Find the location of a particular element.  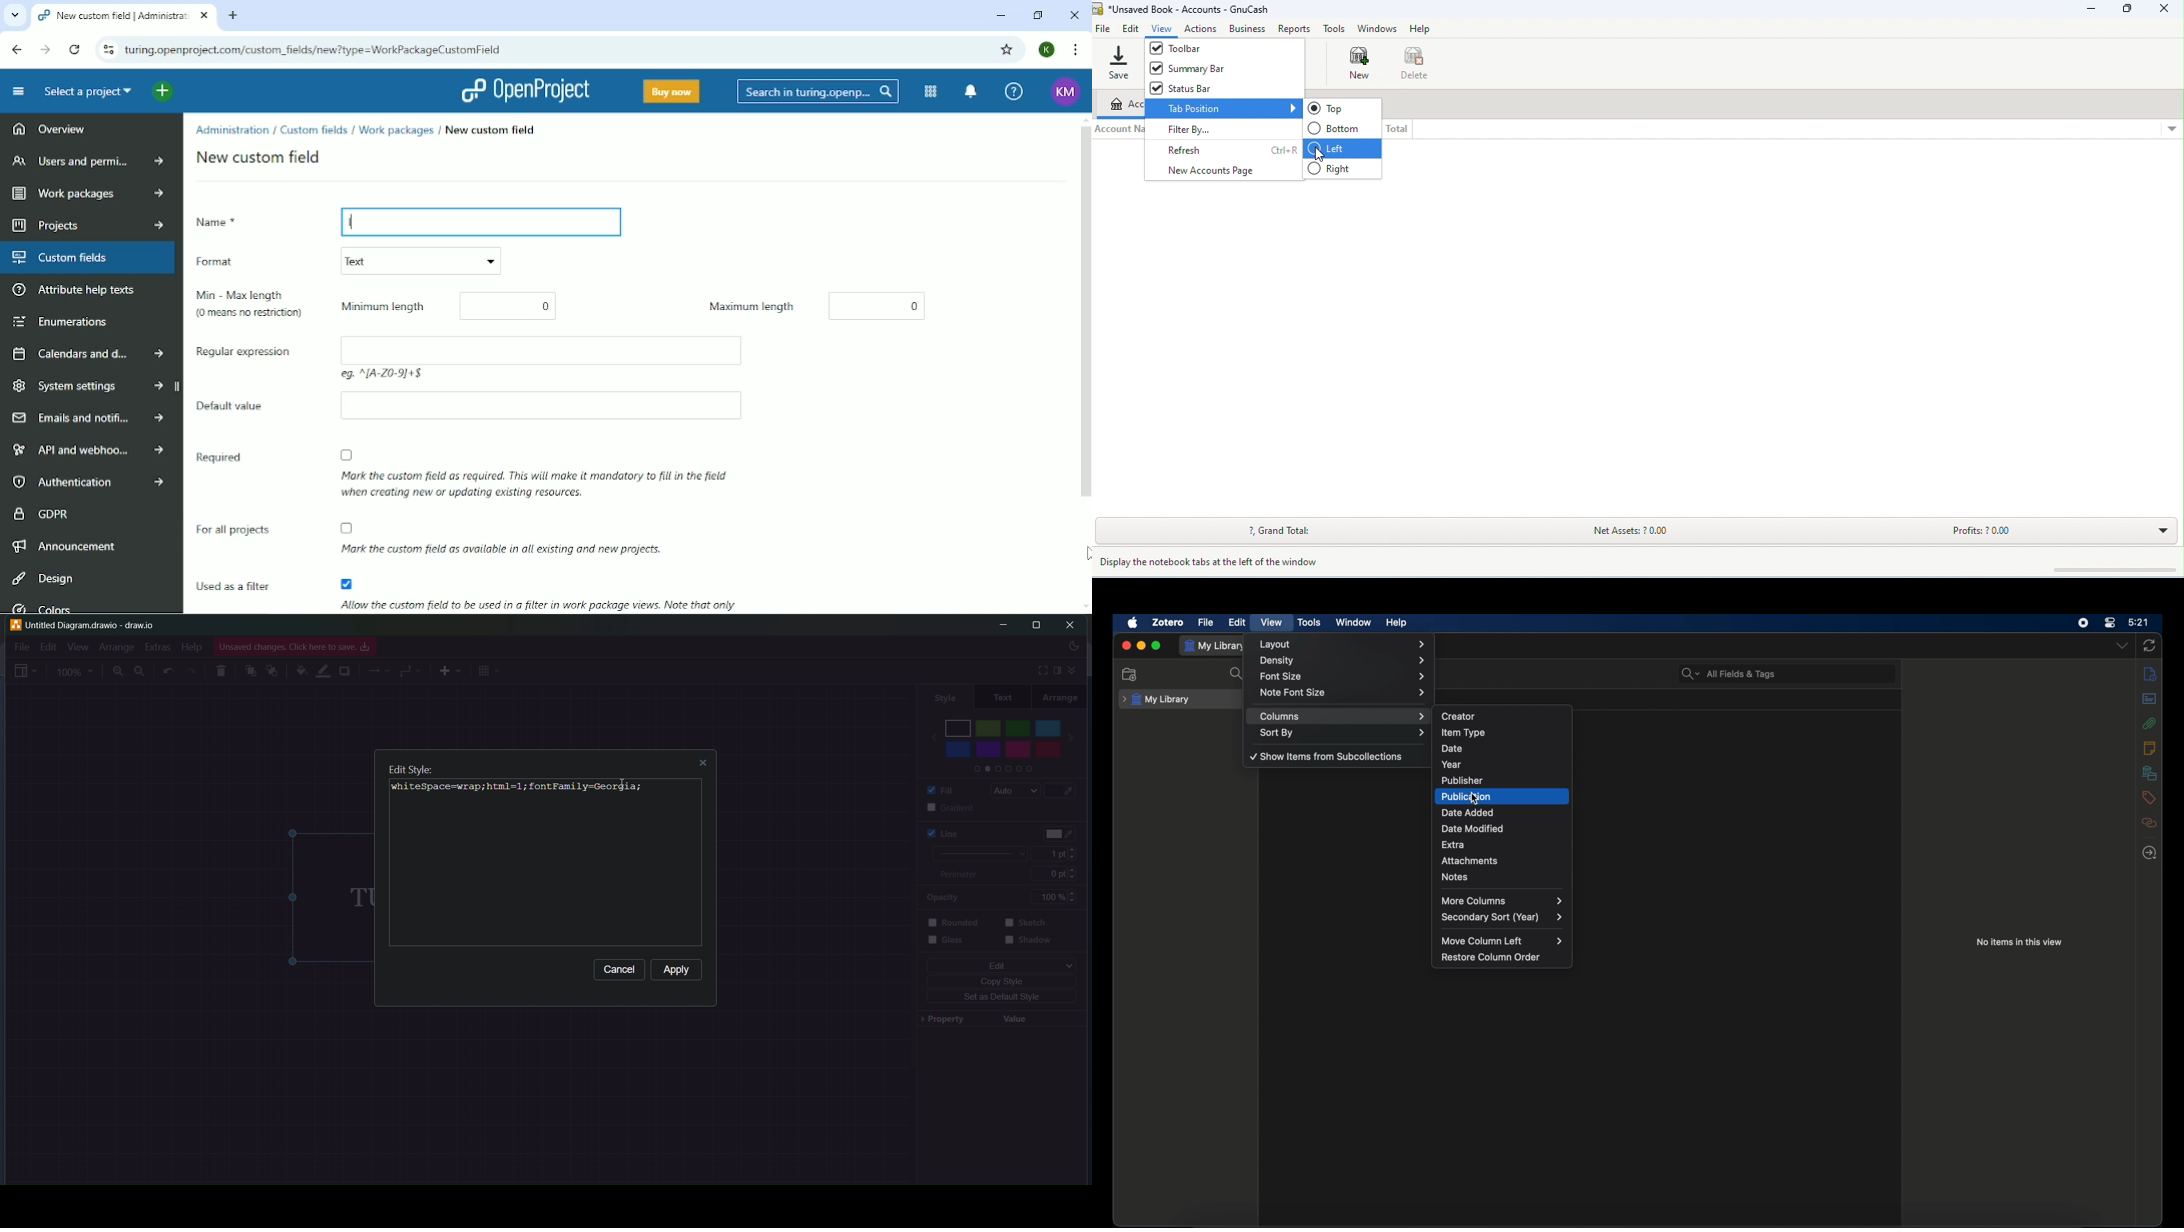

Empty box is located at coordinates (554, 346).